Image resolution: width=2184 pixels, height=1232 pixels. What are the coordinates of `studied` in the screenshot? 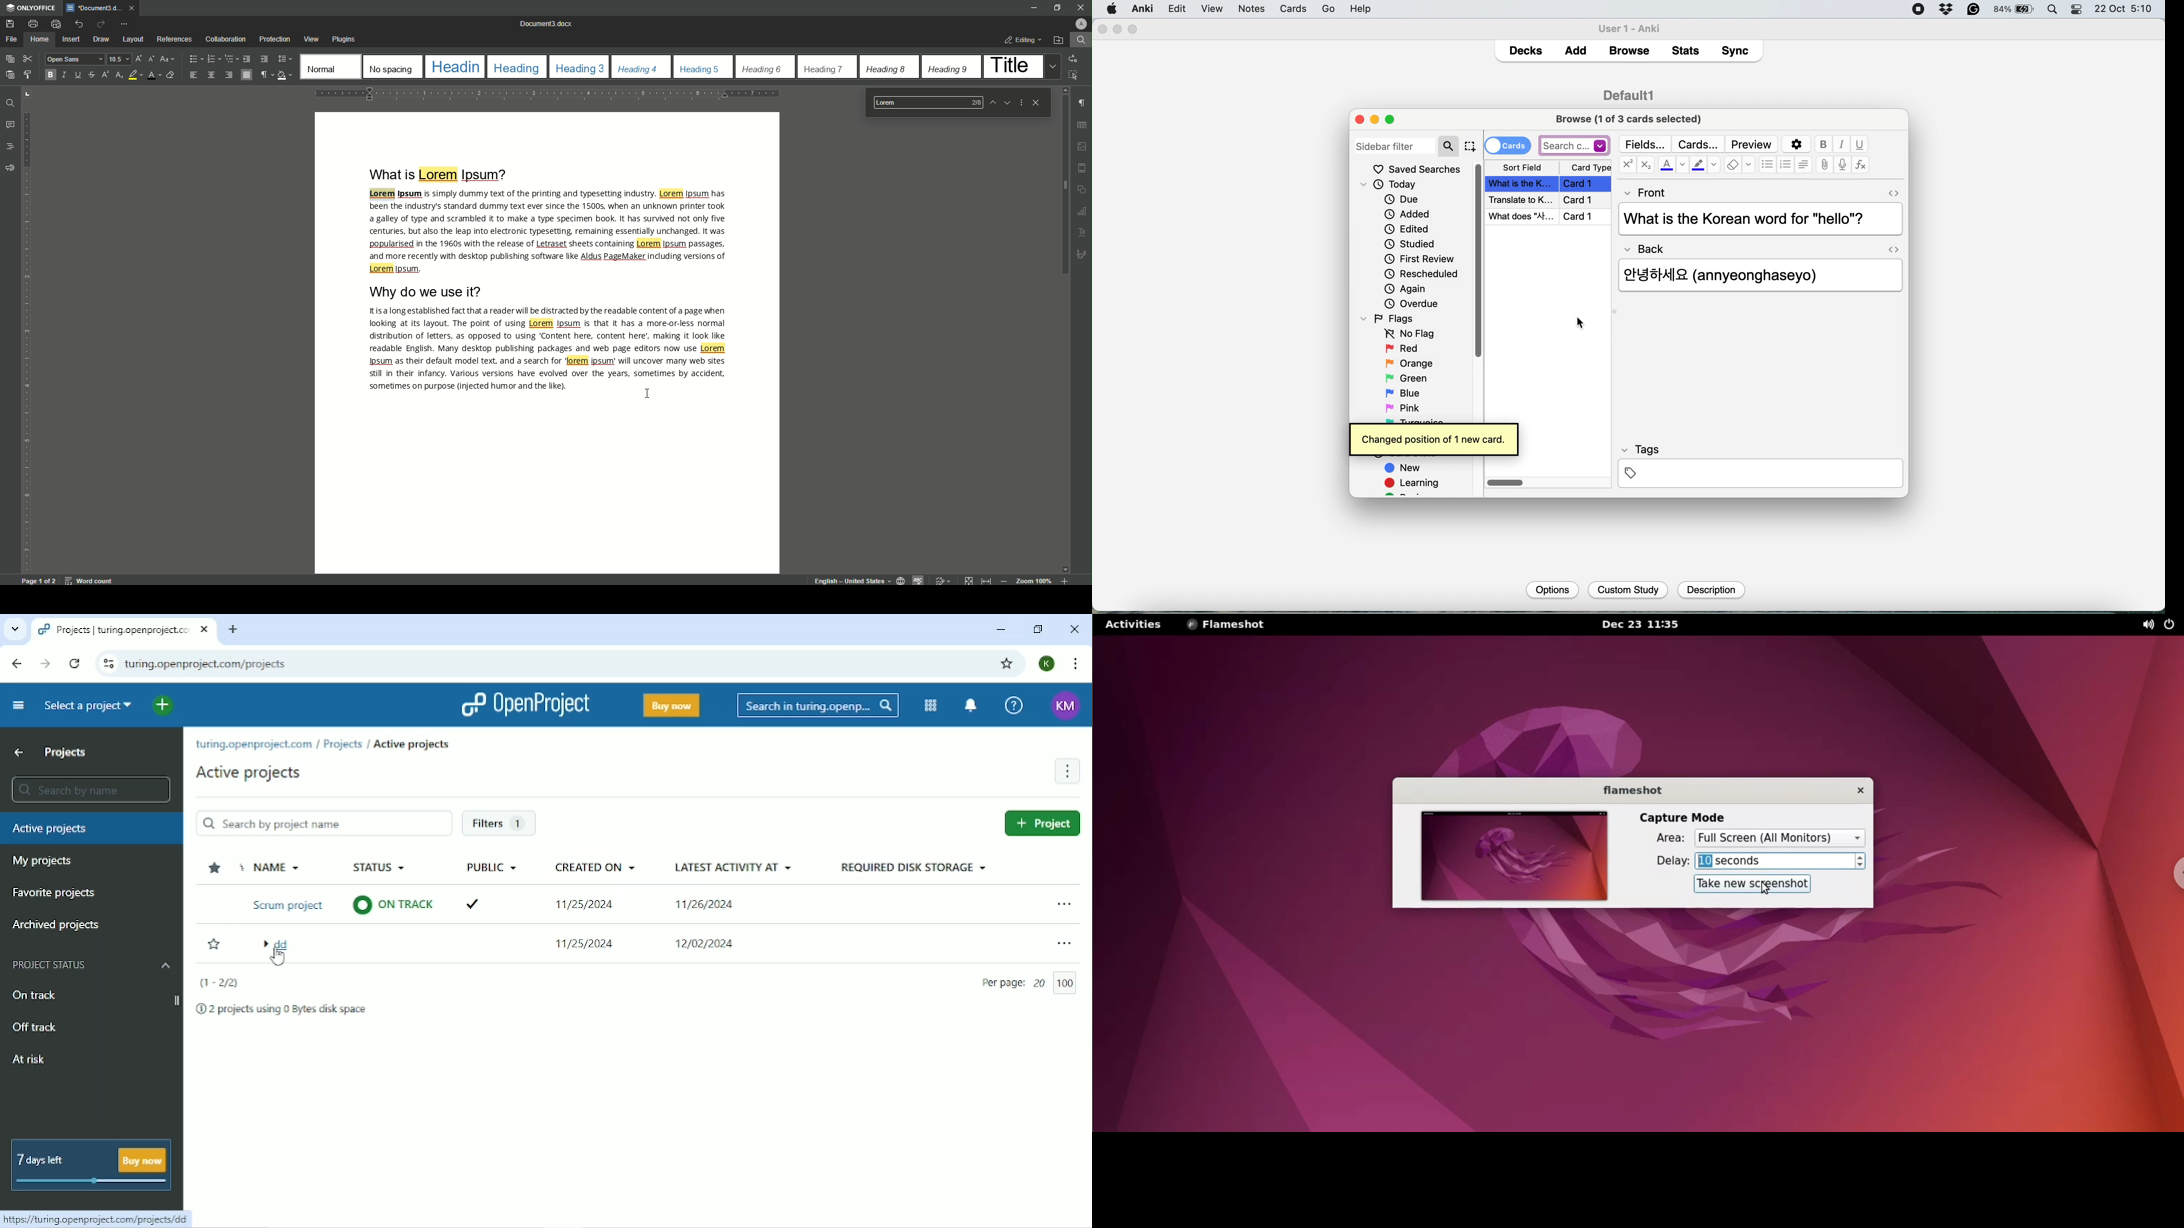 It's located at (1411, 244).